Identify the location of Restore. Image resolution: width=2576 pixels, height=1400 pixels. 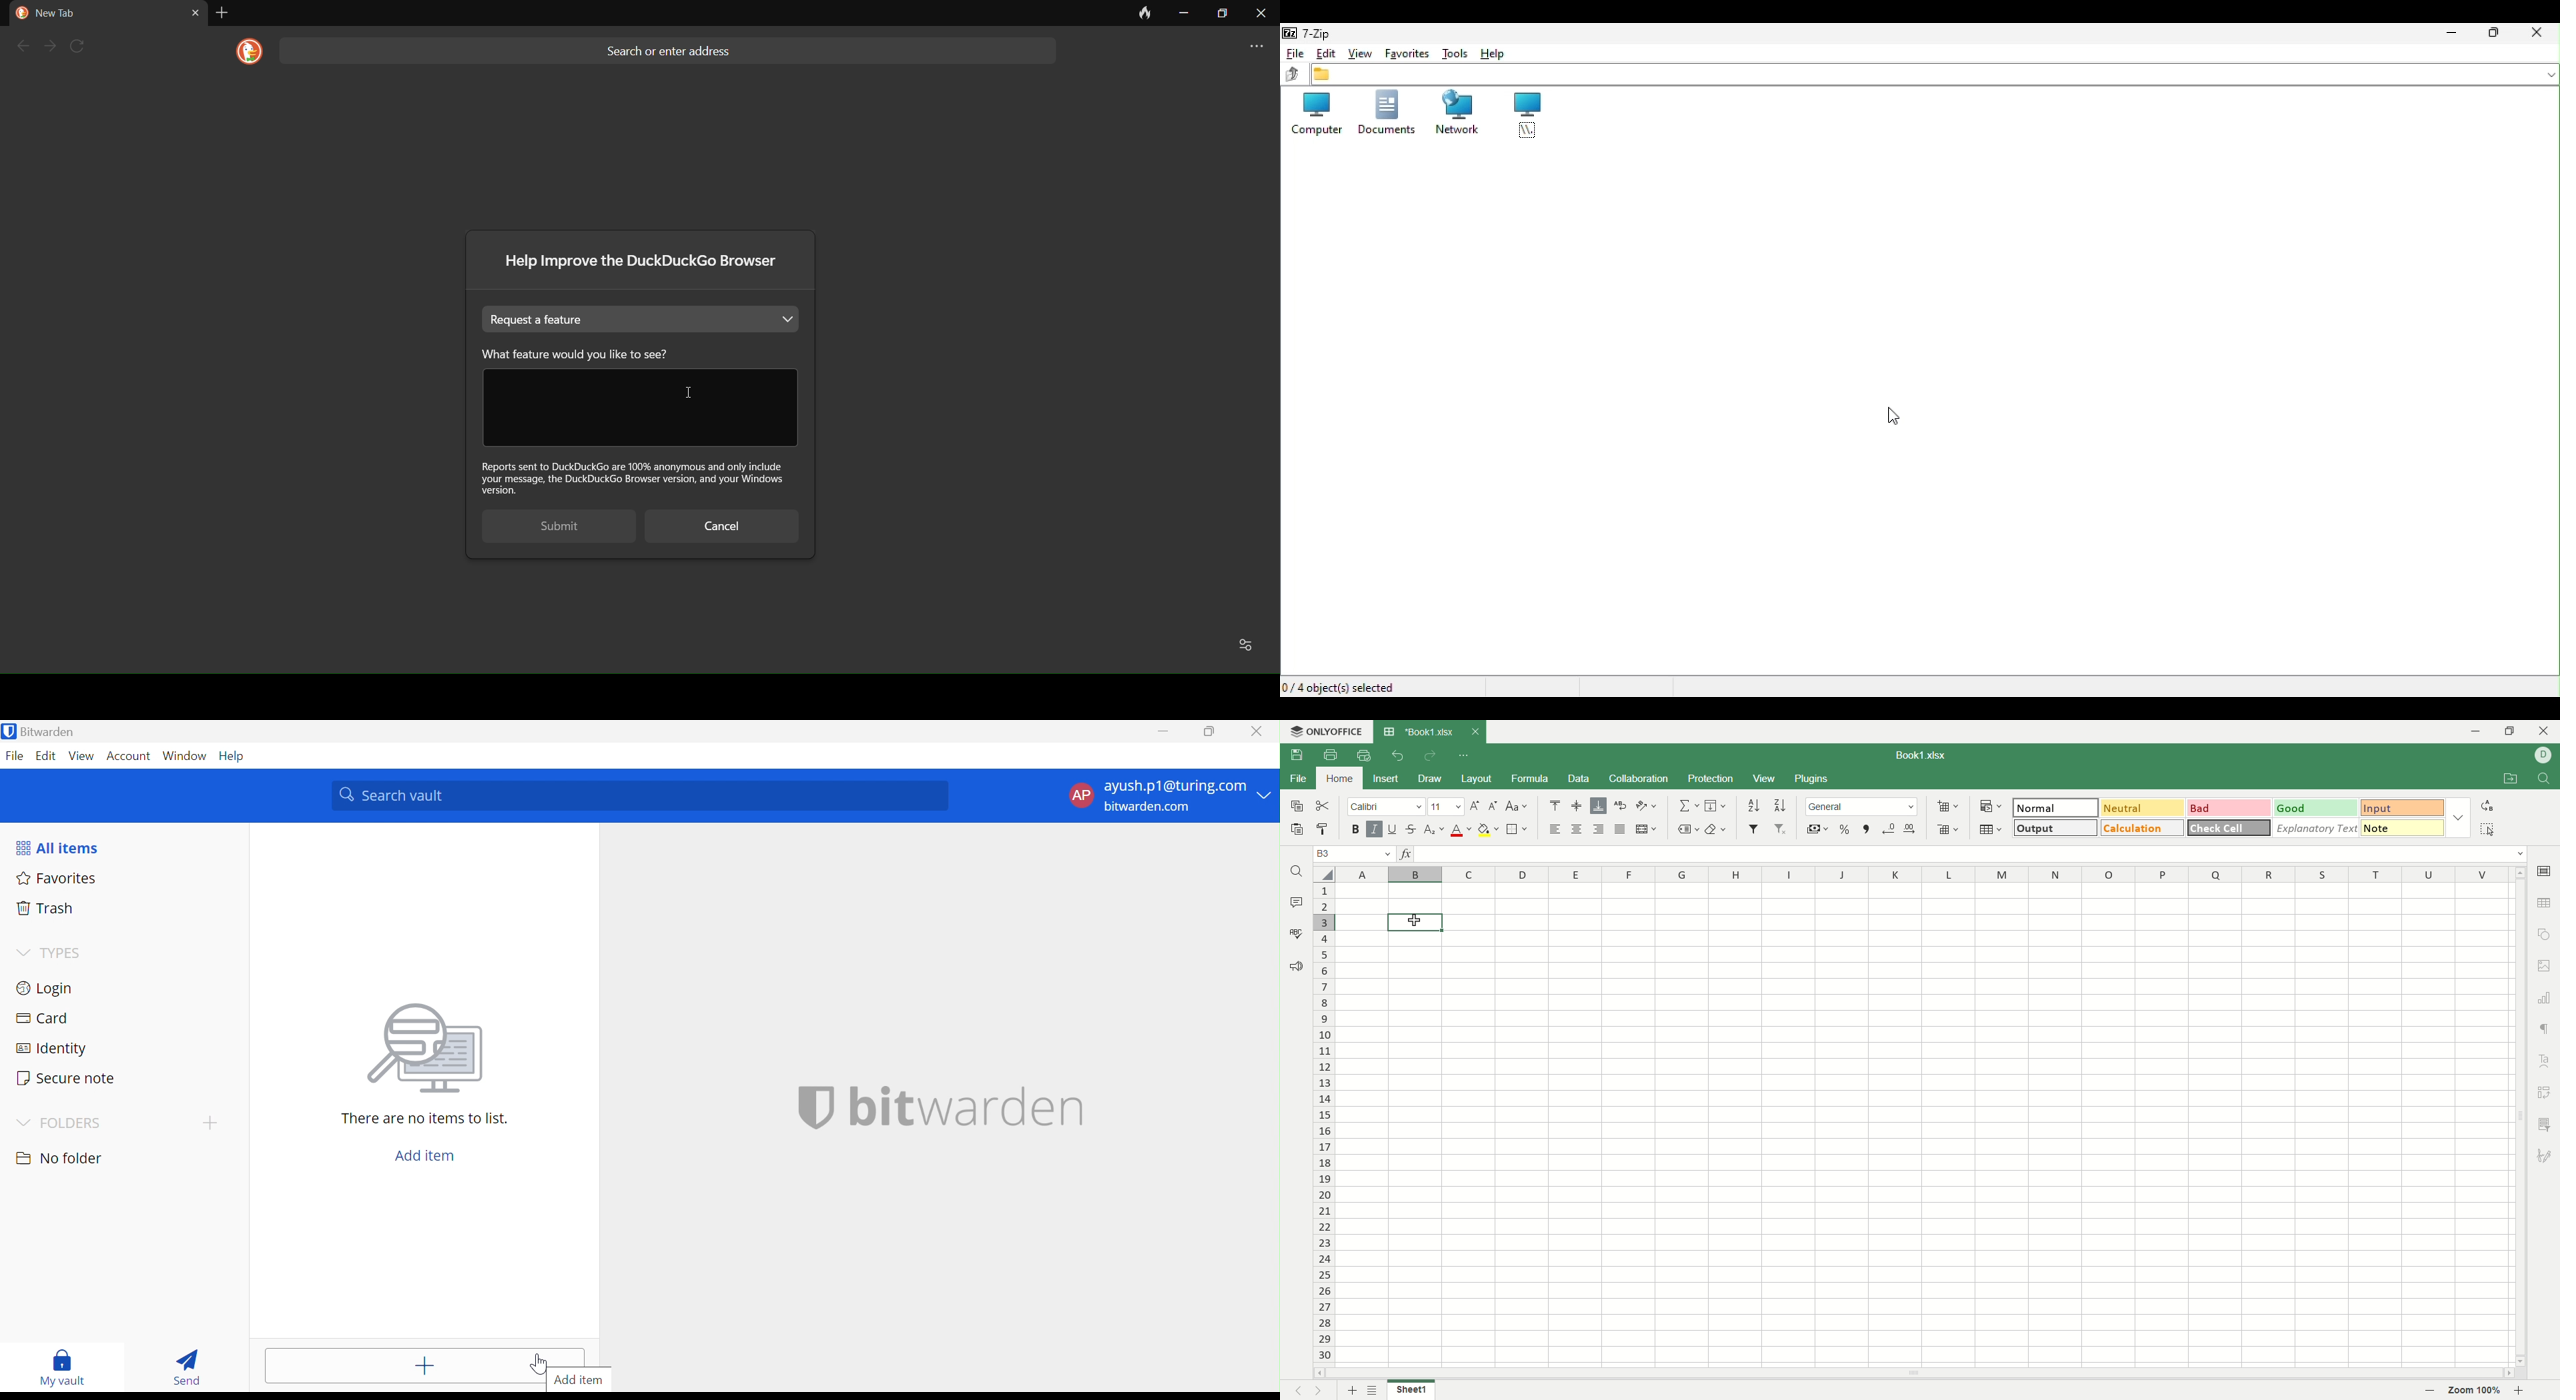
(2499, 31).